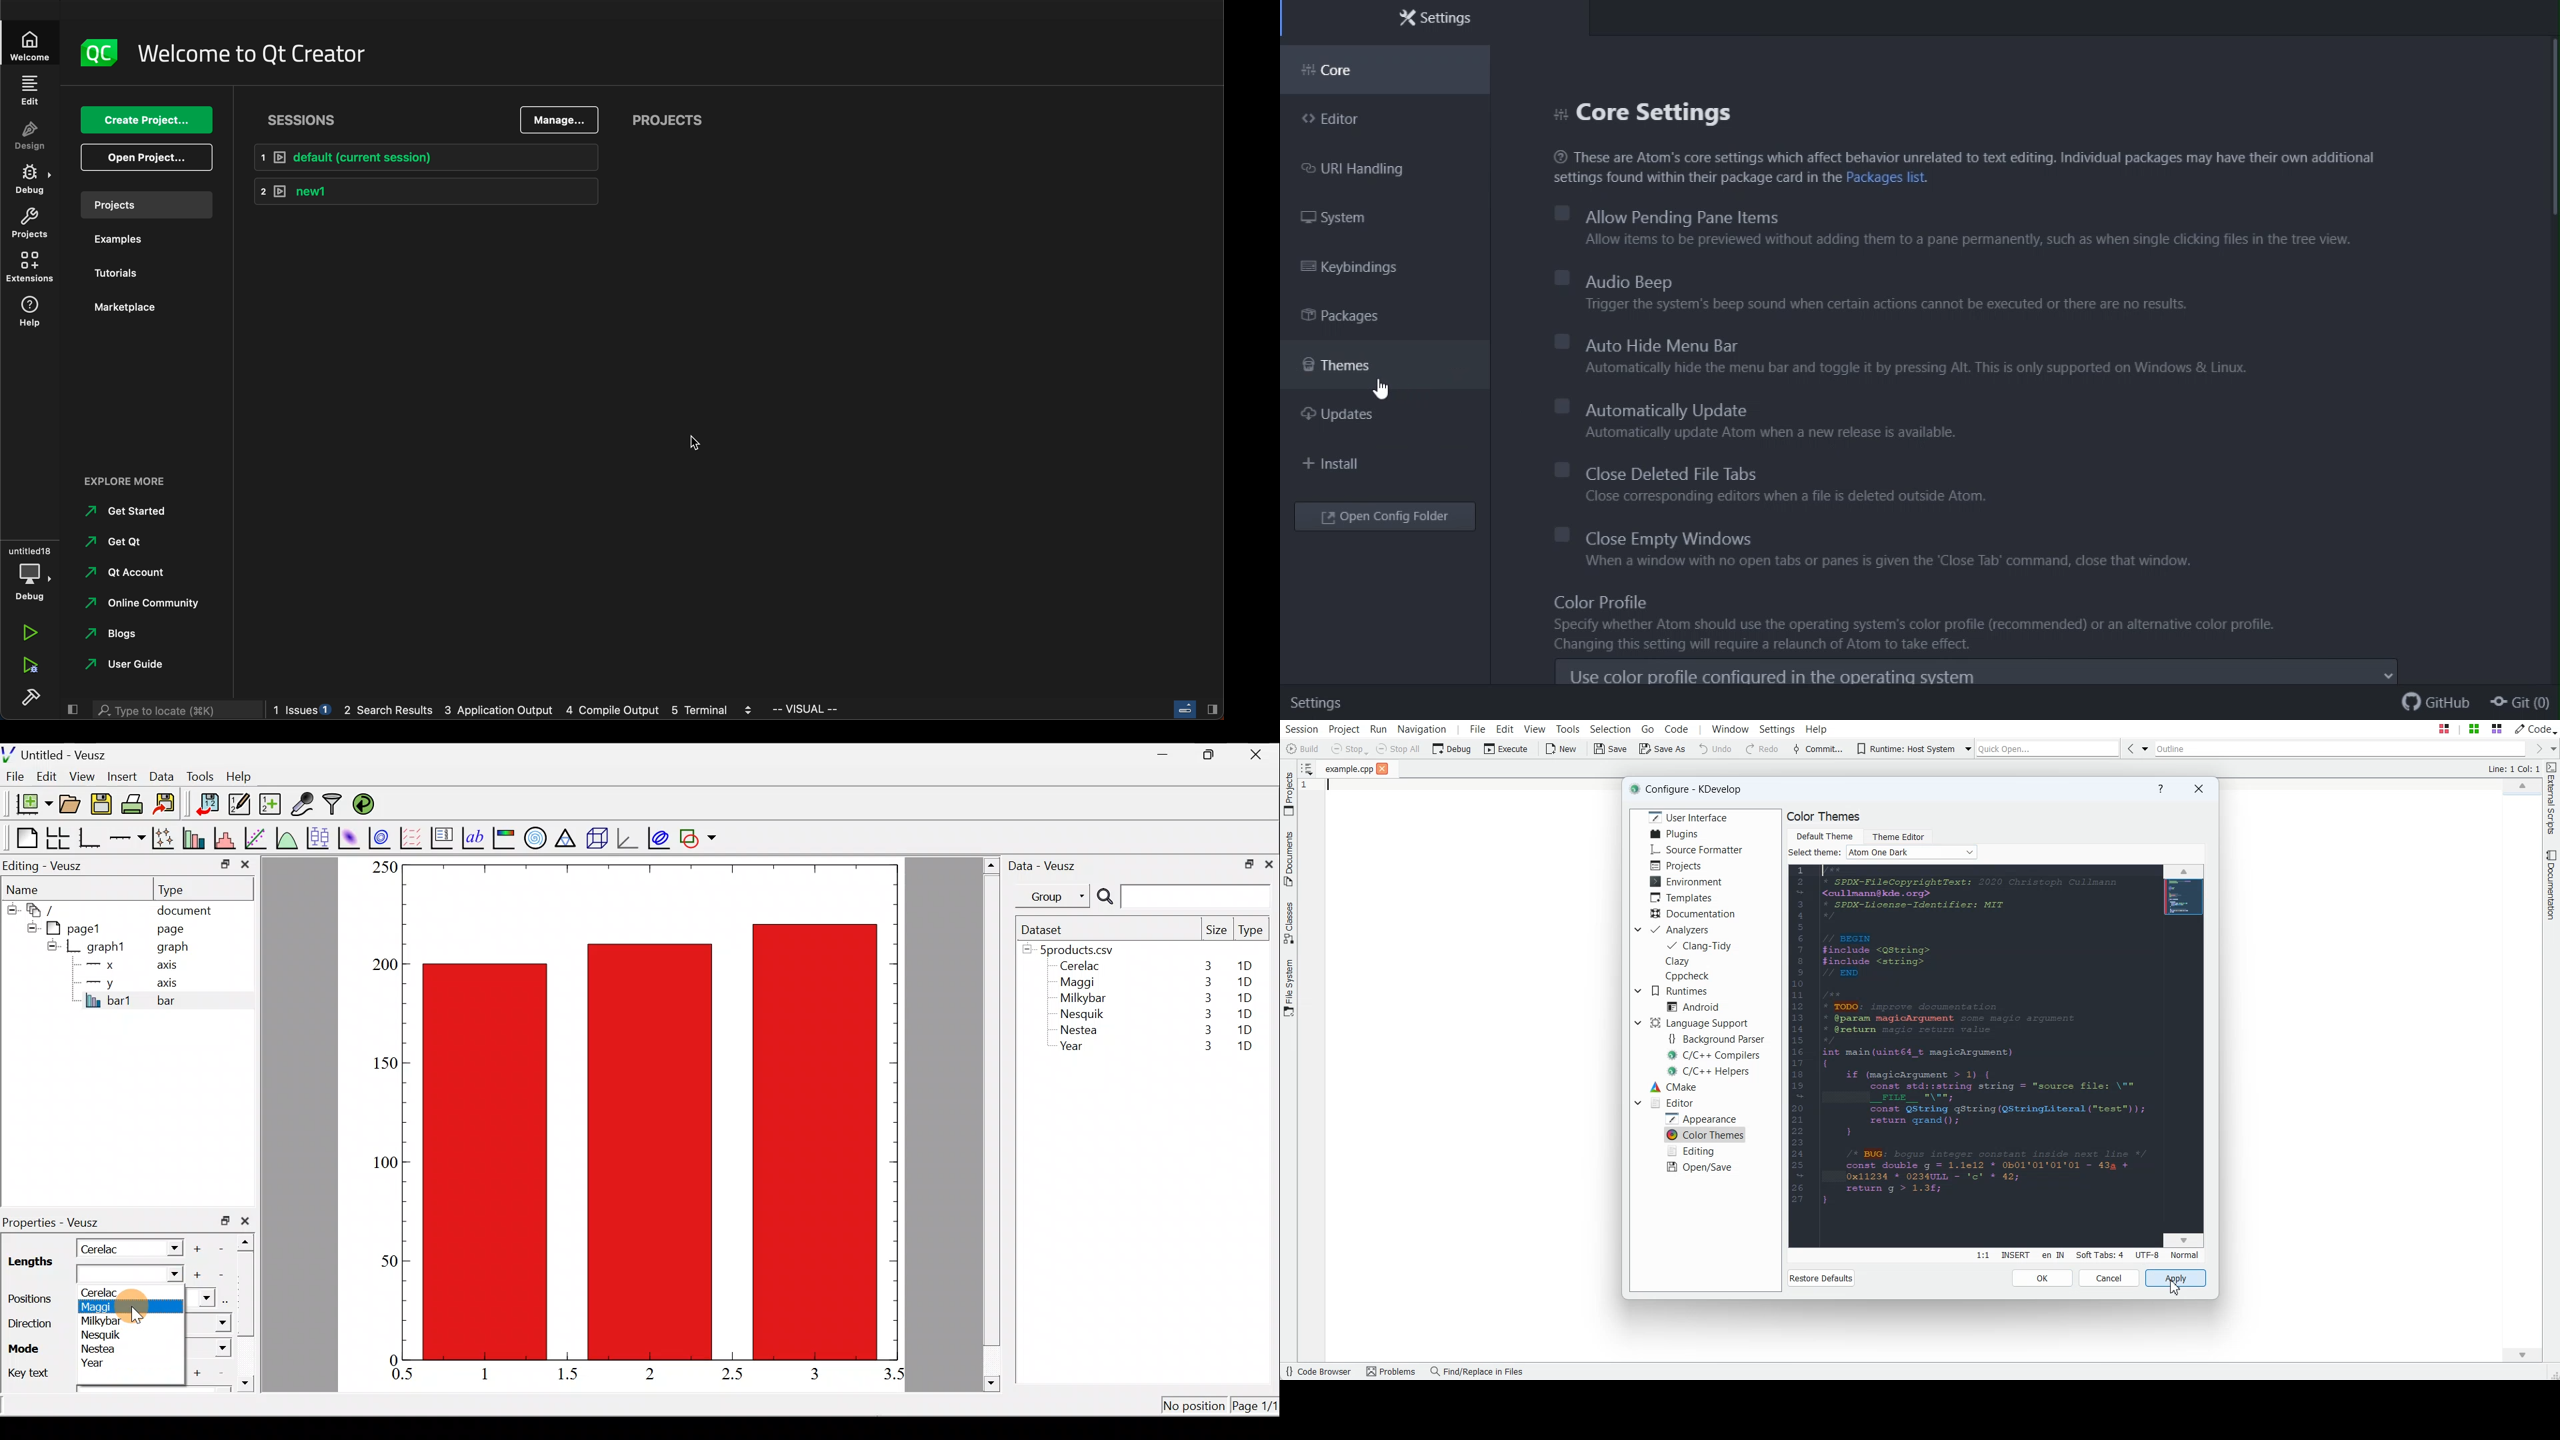 The image size is (2576, 1456). What do you see at coordinates (2552, 126) in the screenshot?
I see `vertical scroll bar` at bounding box center [2552, 126].